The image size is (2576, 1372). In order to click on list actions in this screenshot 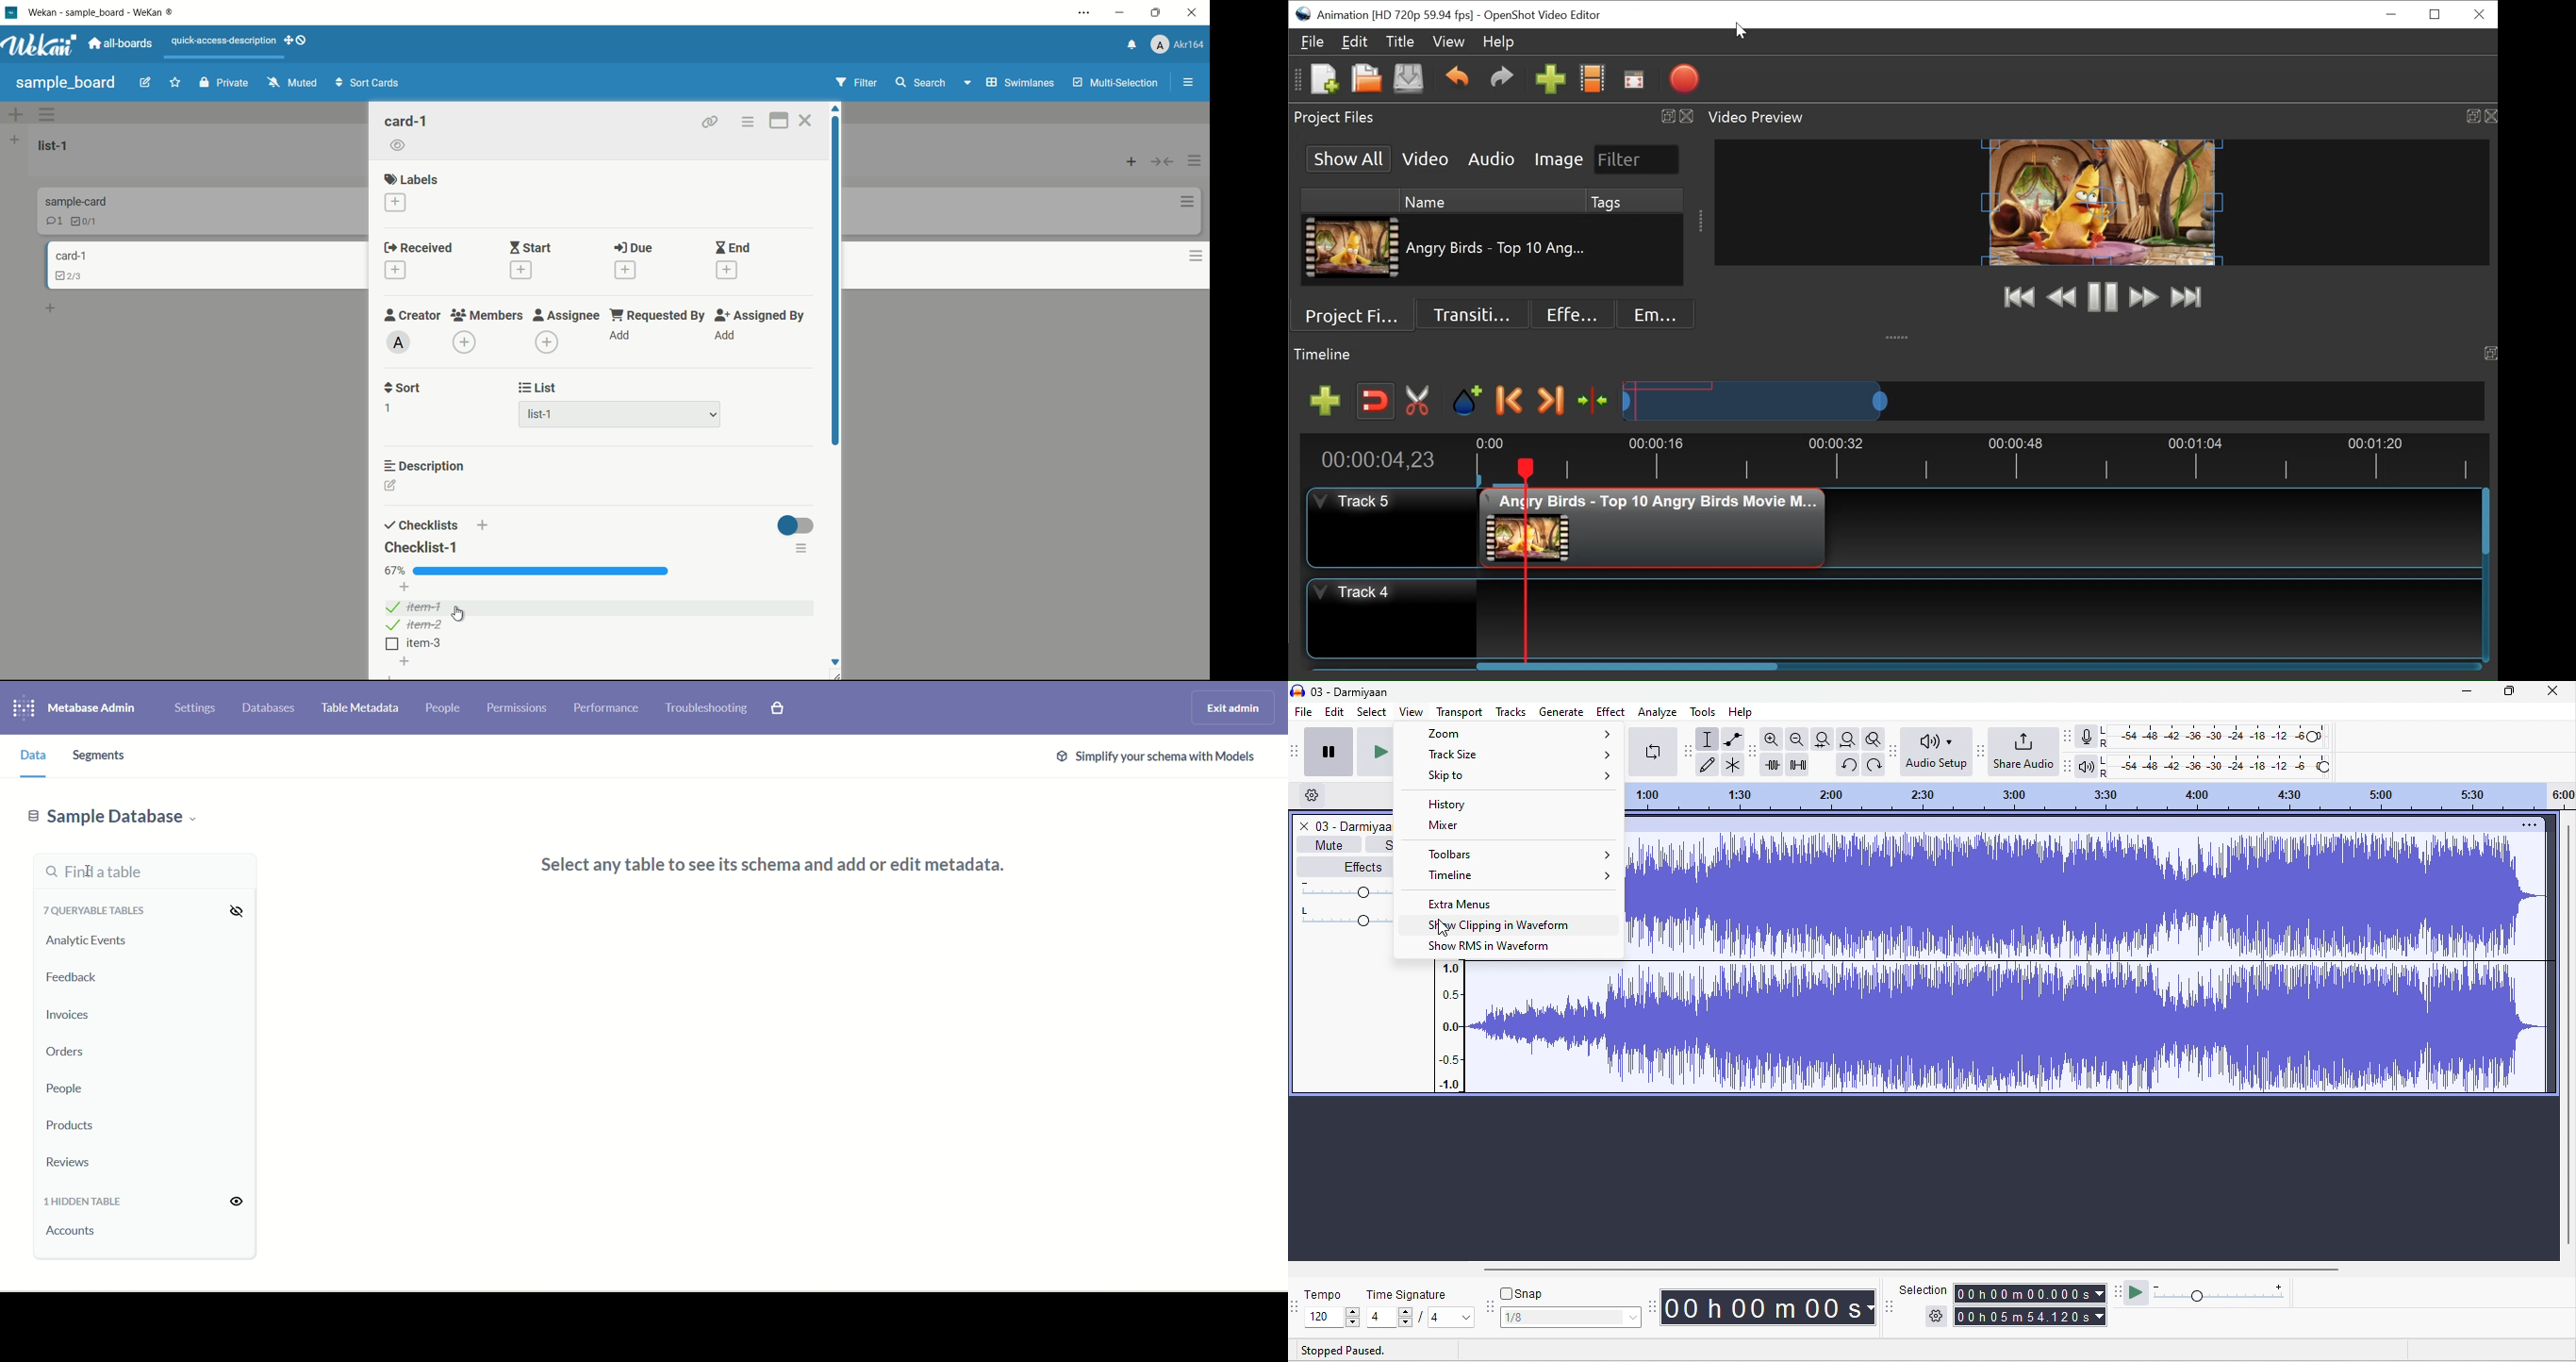, I will do `click(1195, 160)`.